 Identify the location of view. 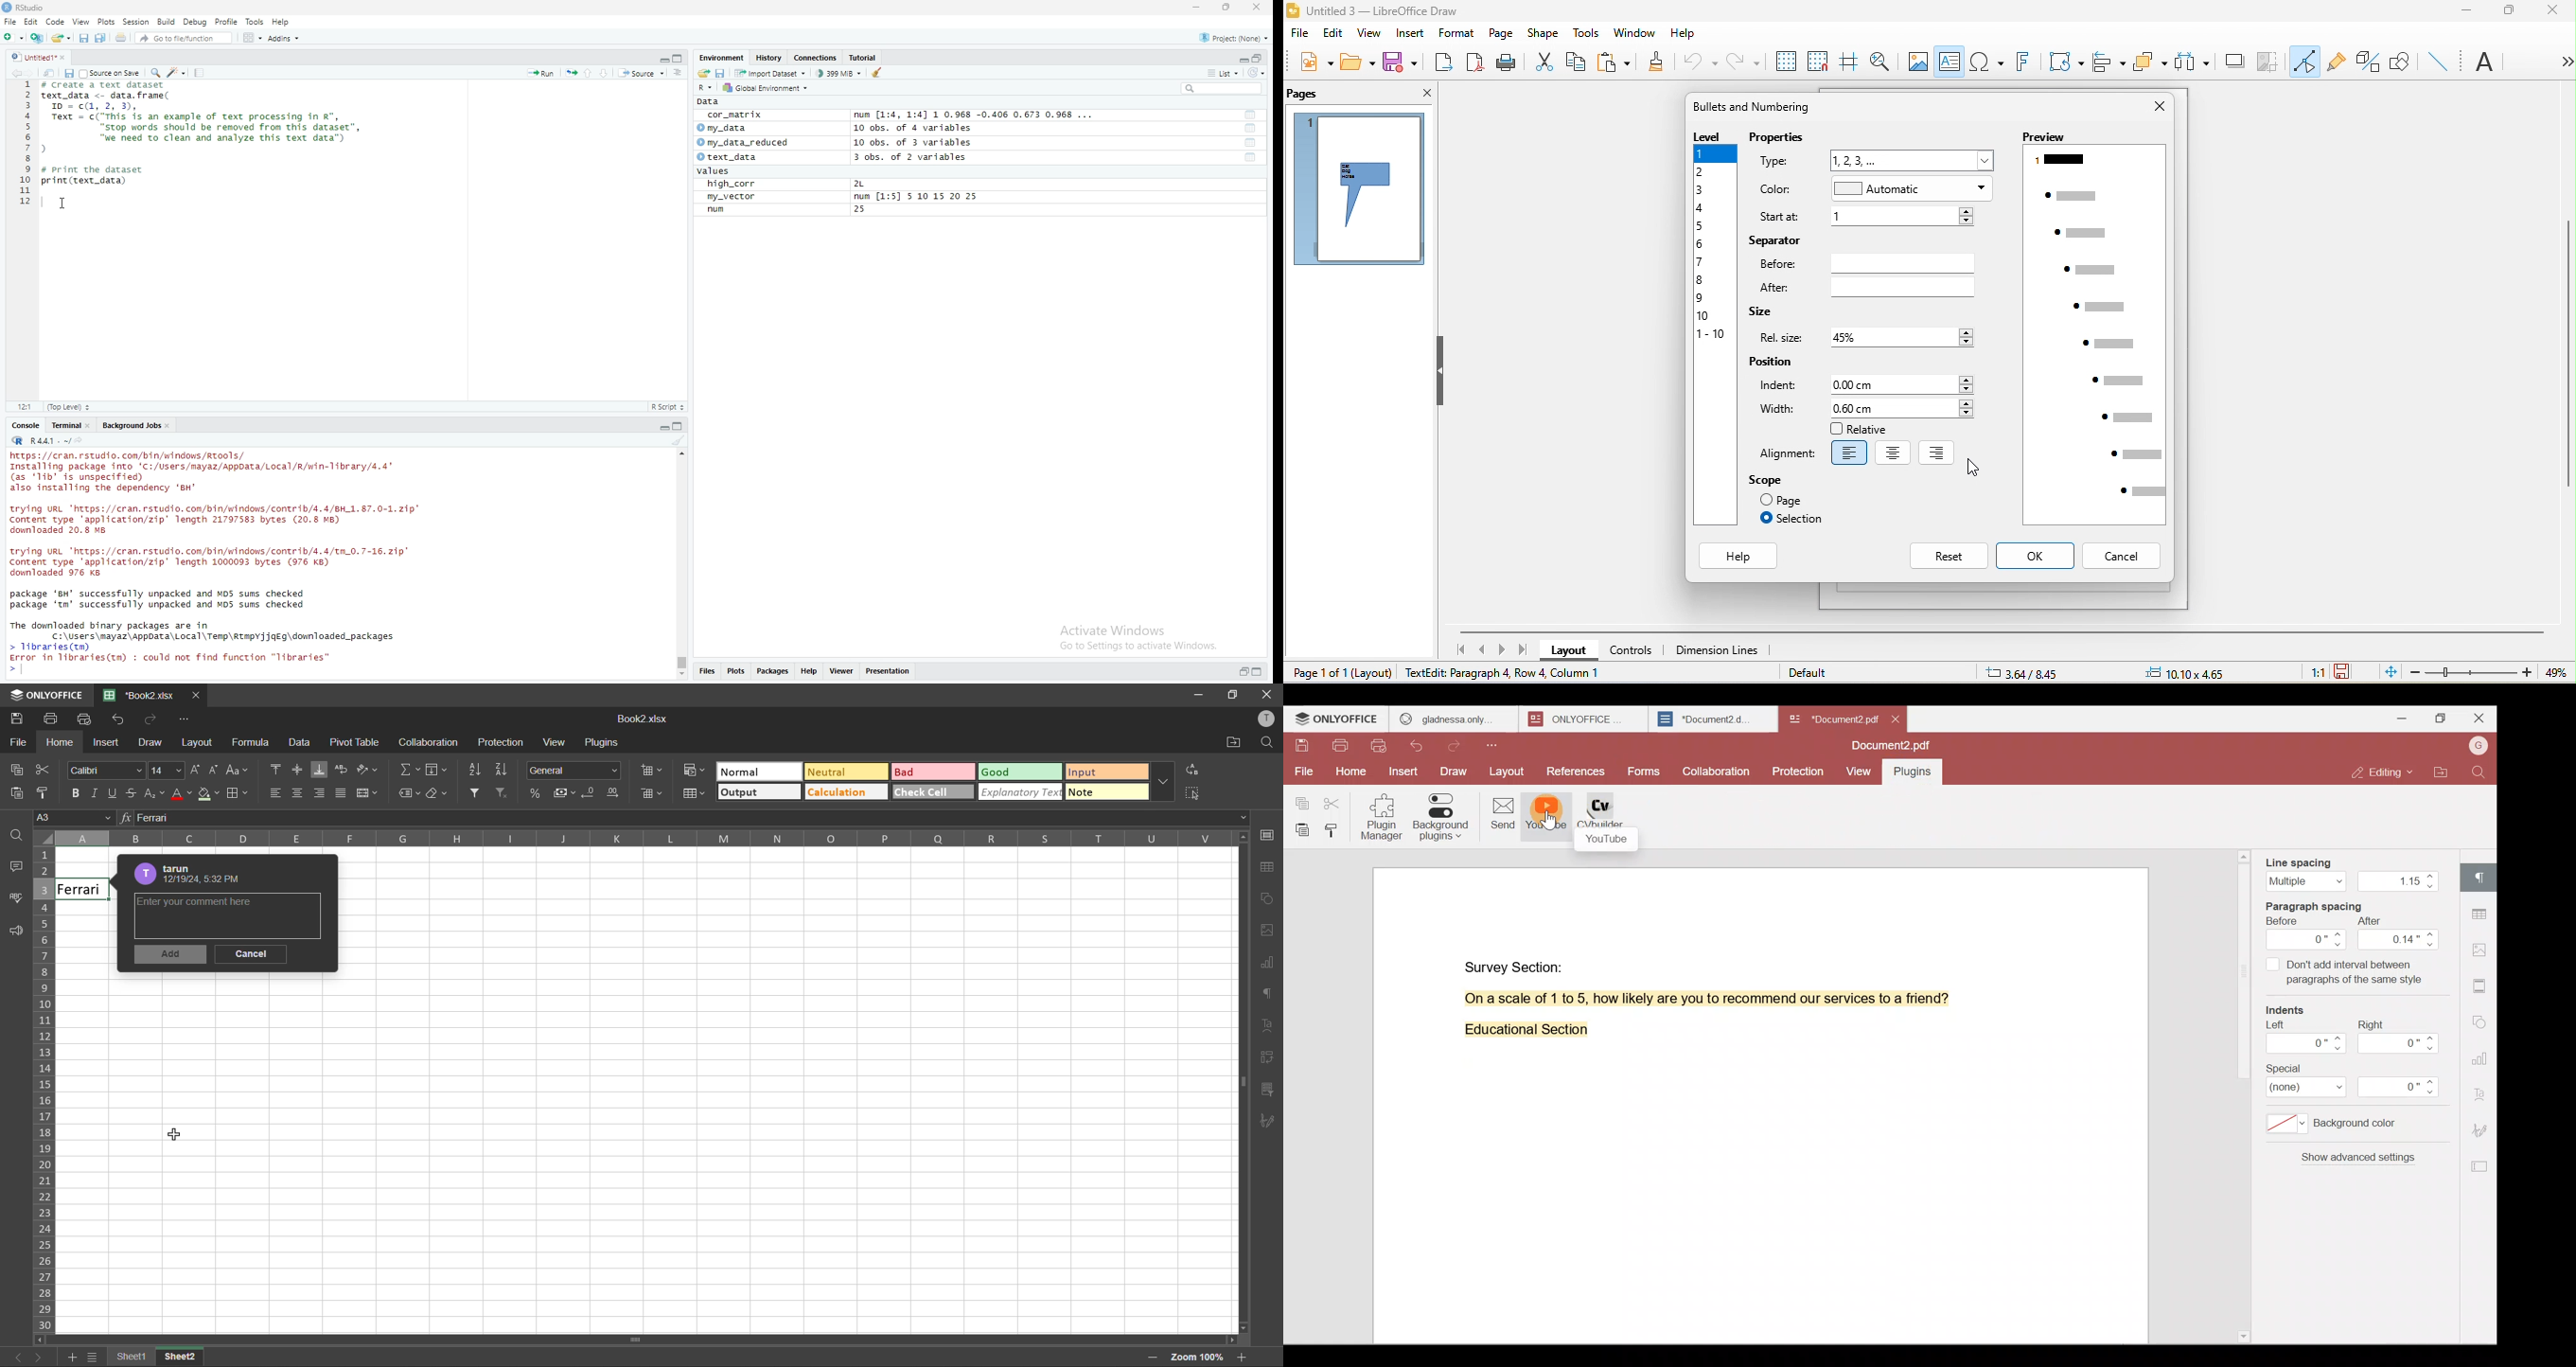
(82, 22).